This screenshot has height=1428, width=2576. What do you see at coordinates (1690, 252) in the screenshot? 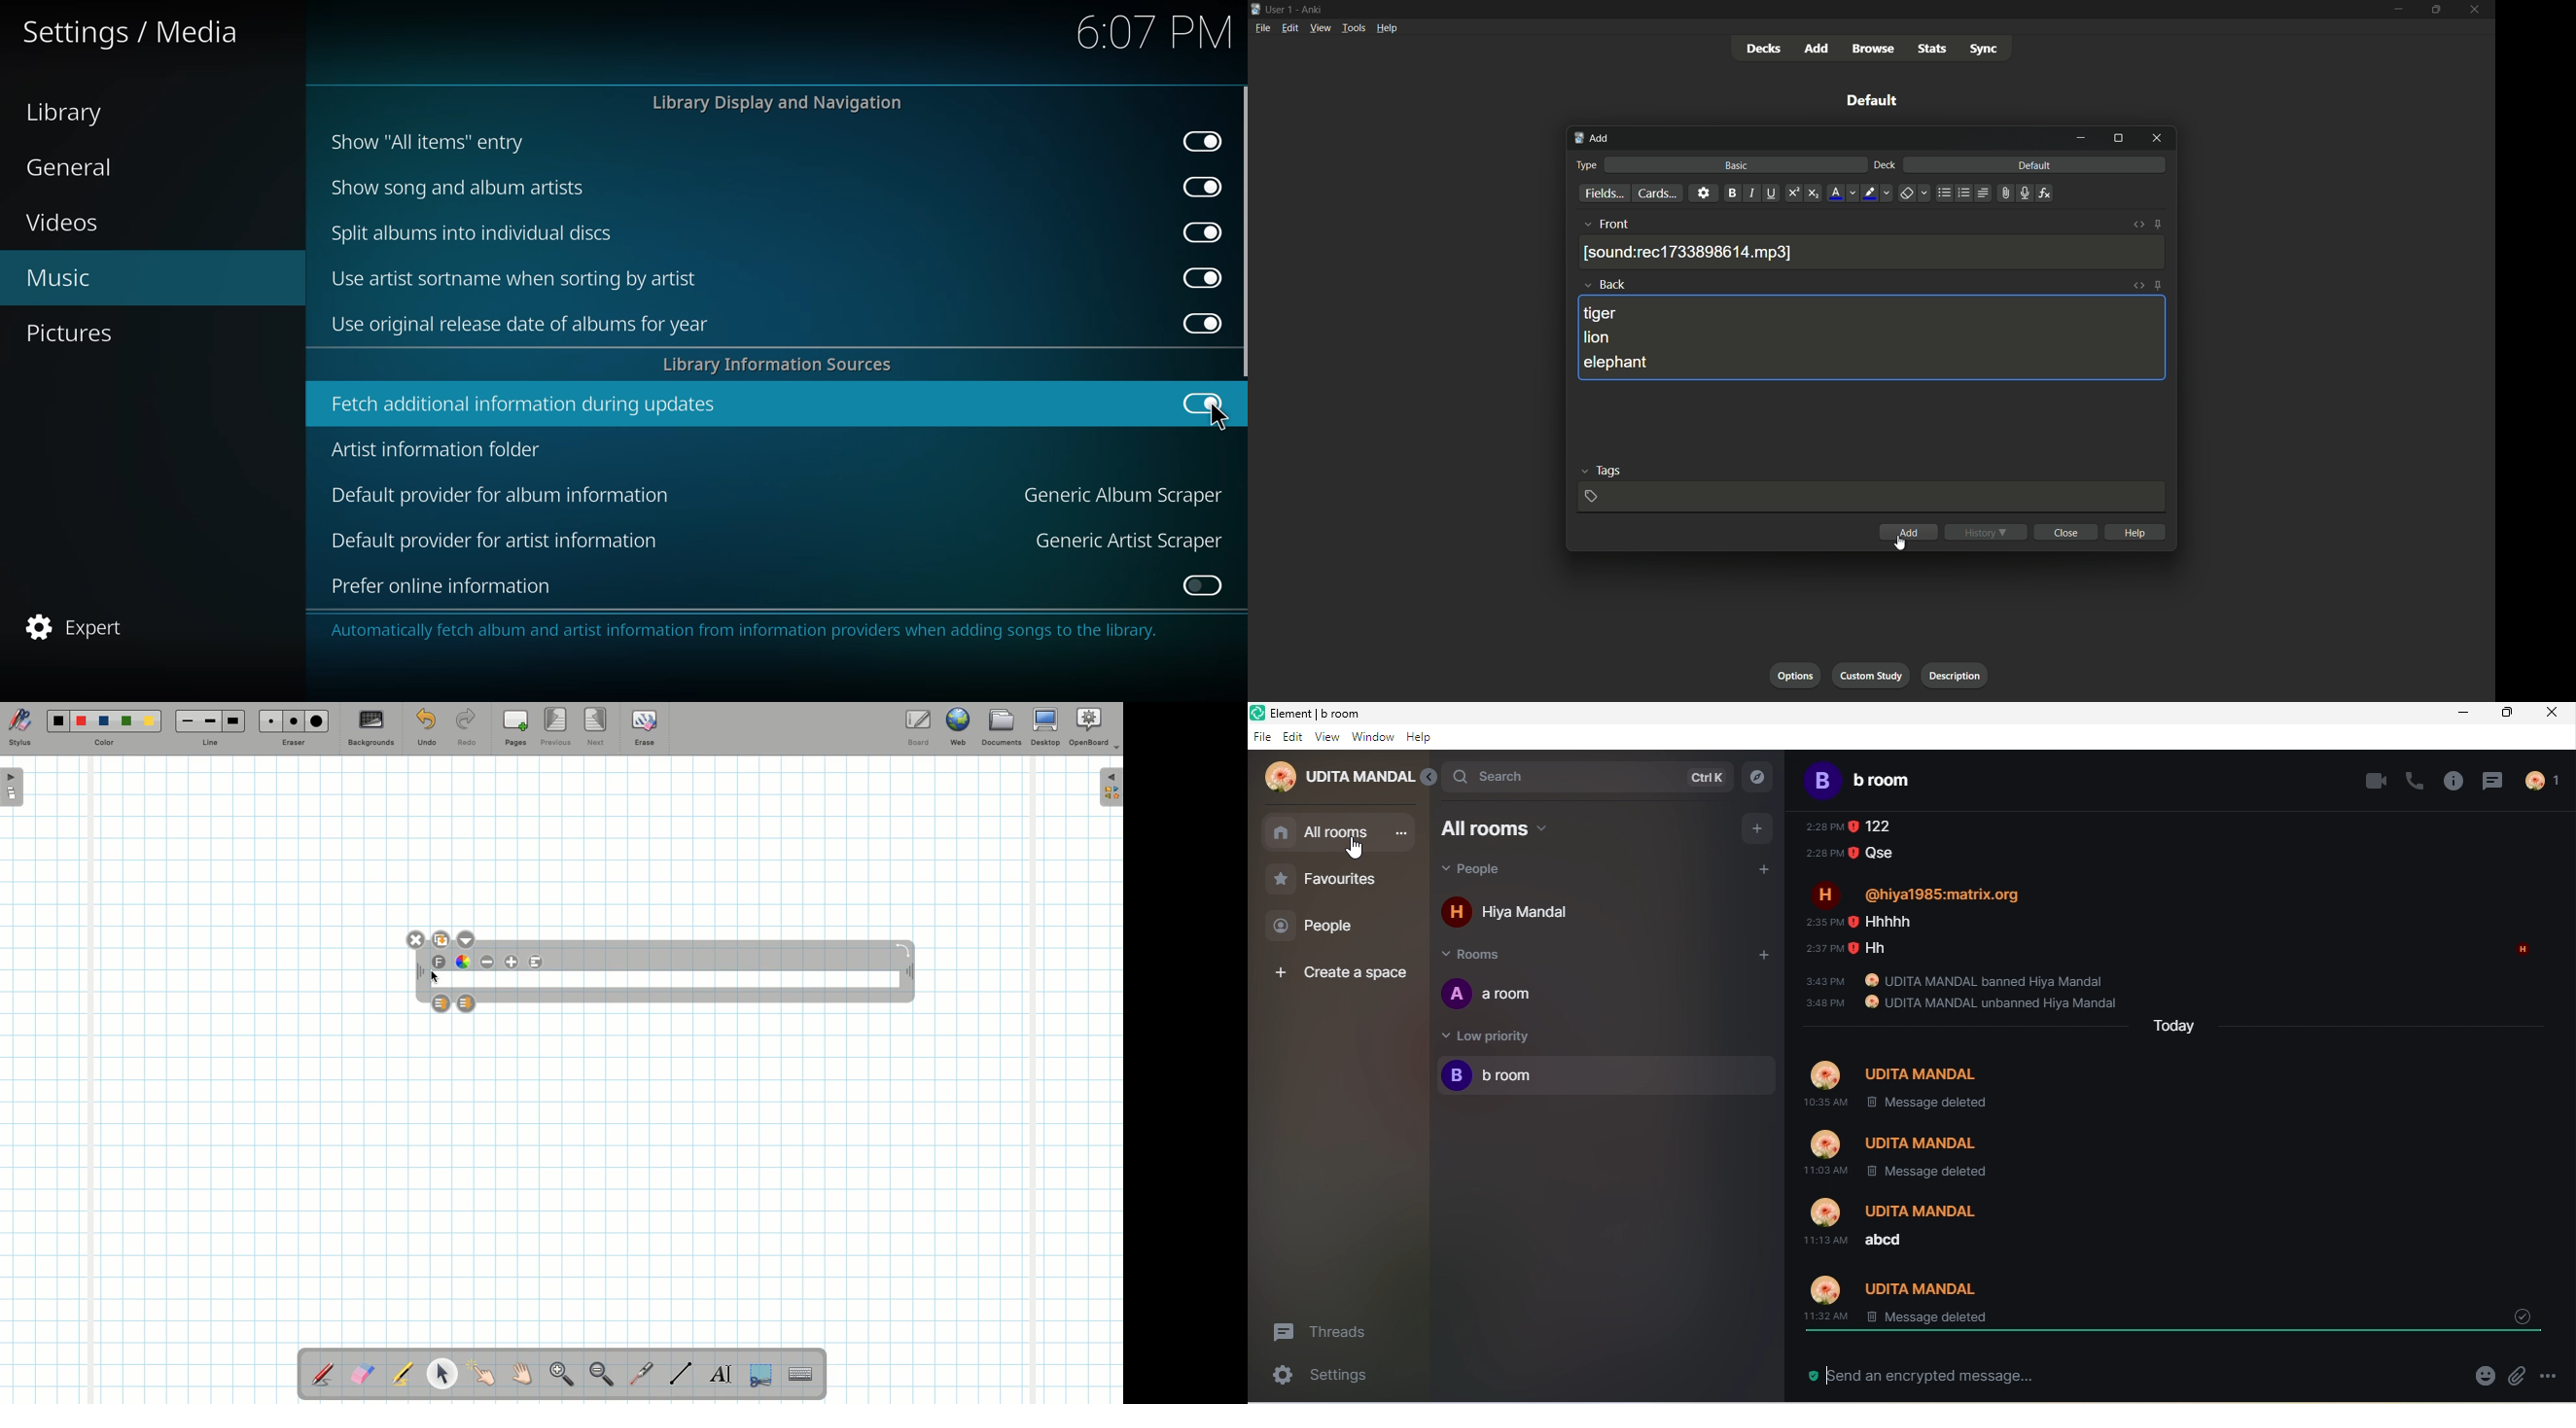
I see `recording saved` at bounding box center [1690, 252].